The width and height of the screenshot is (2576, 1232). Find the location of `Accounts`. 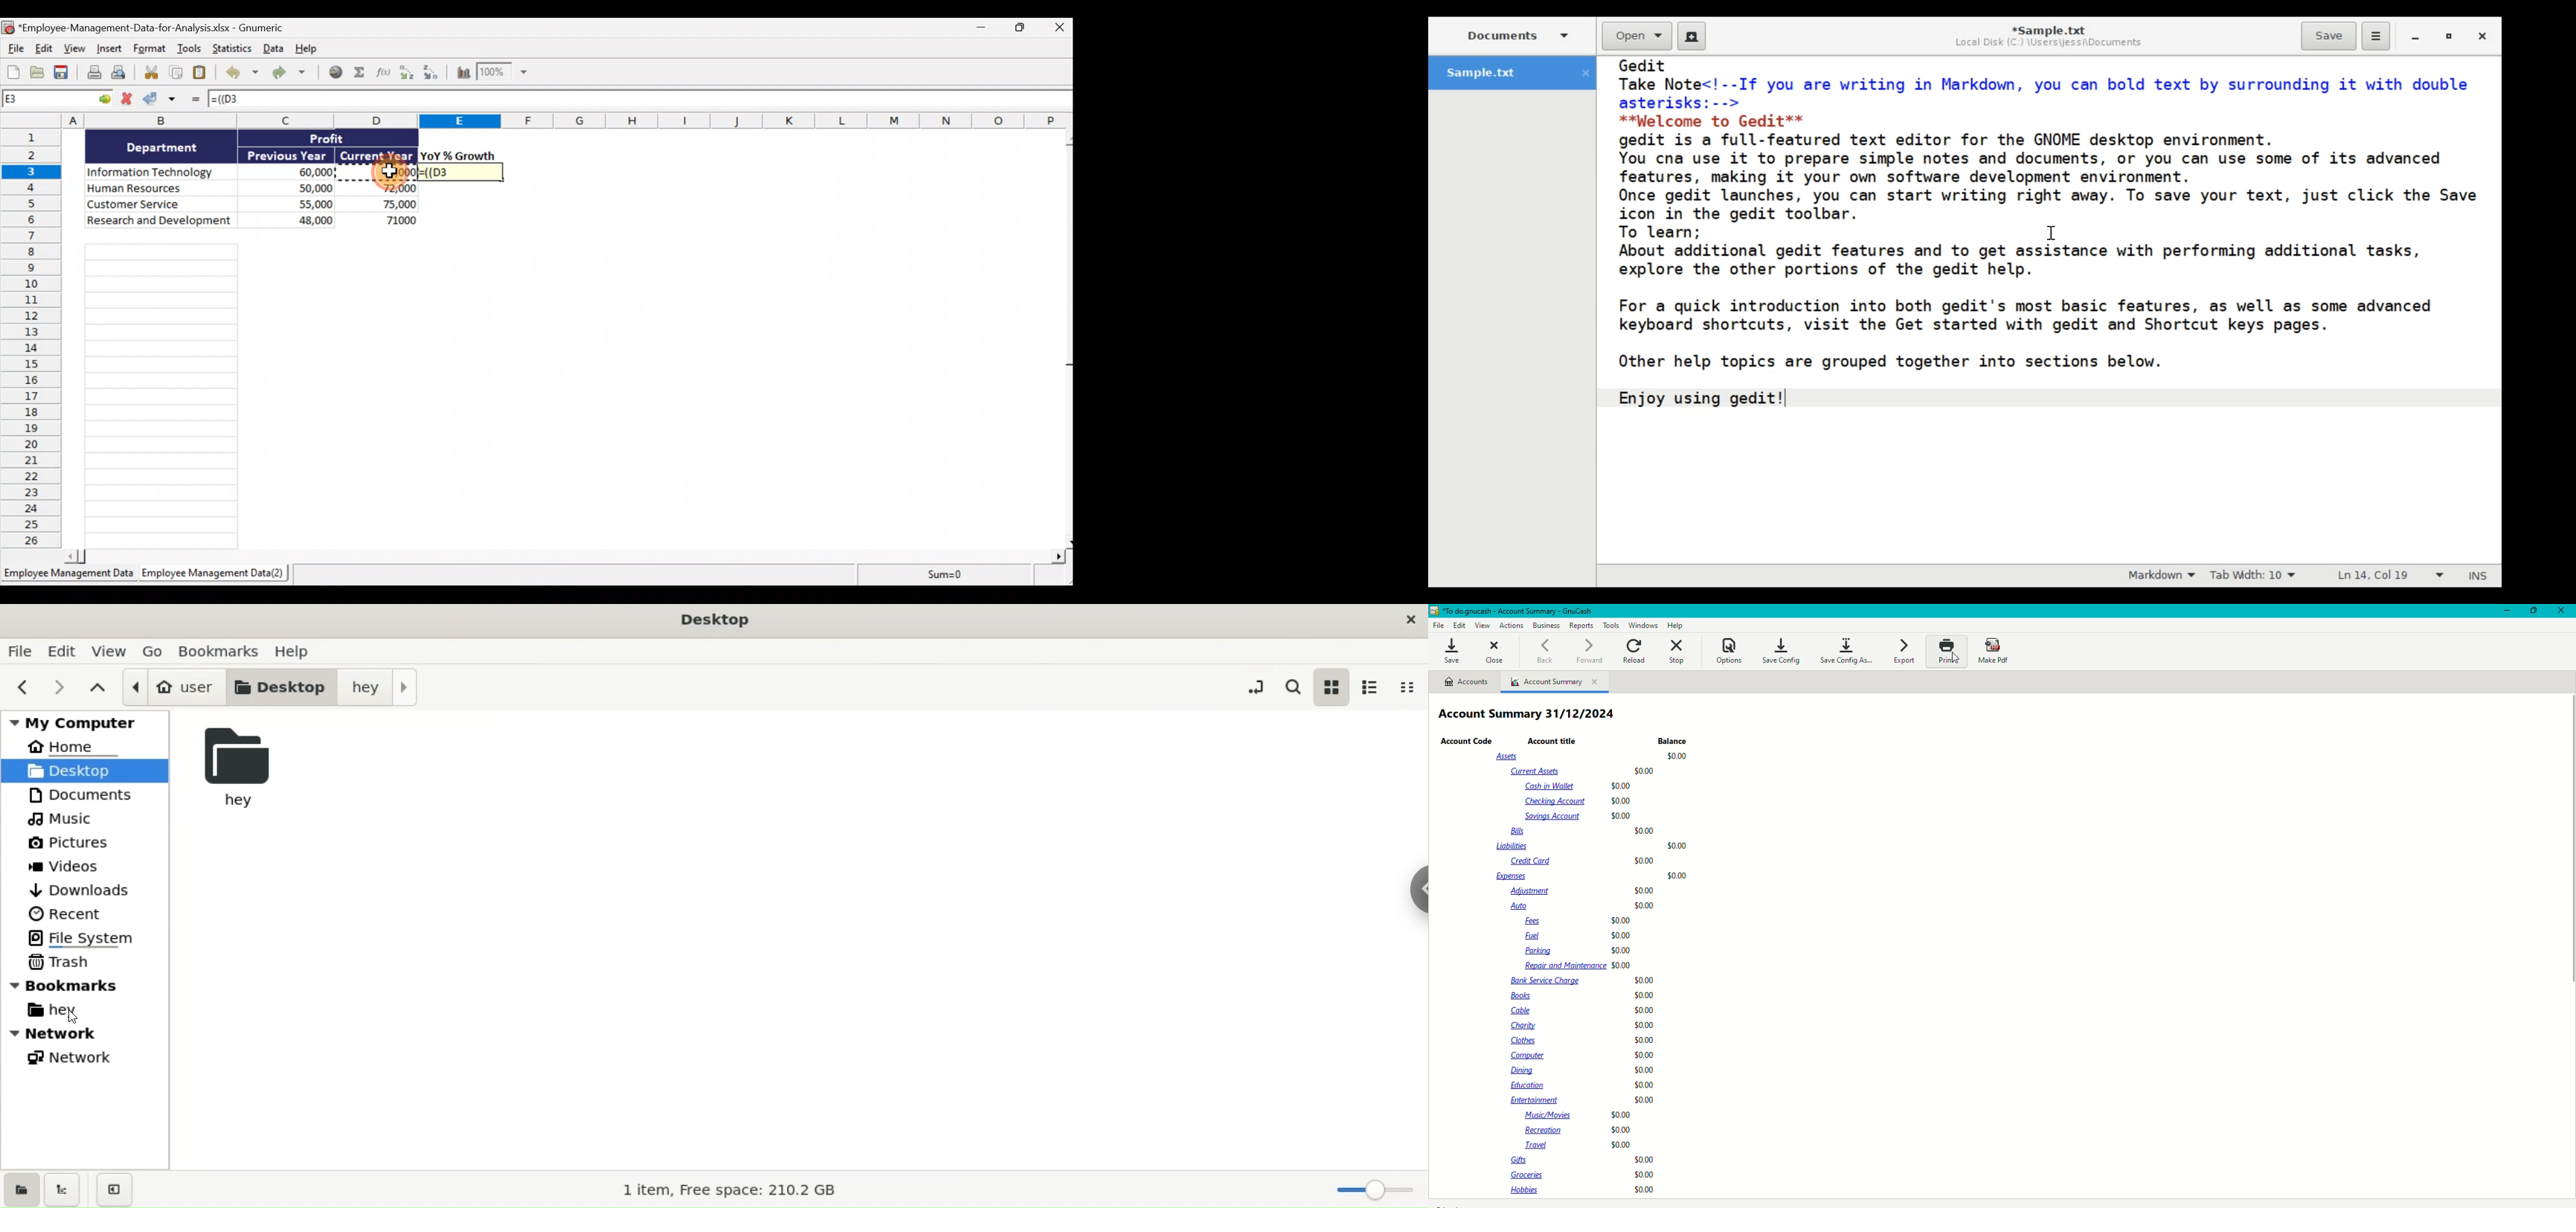

Accounts is located at coordinates (1469, 684).